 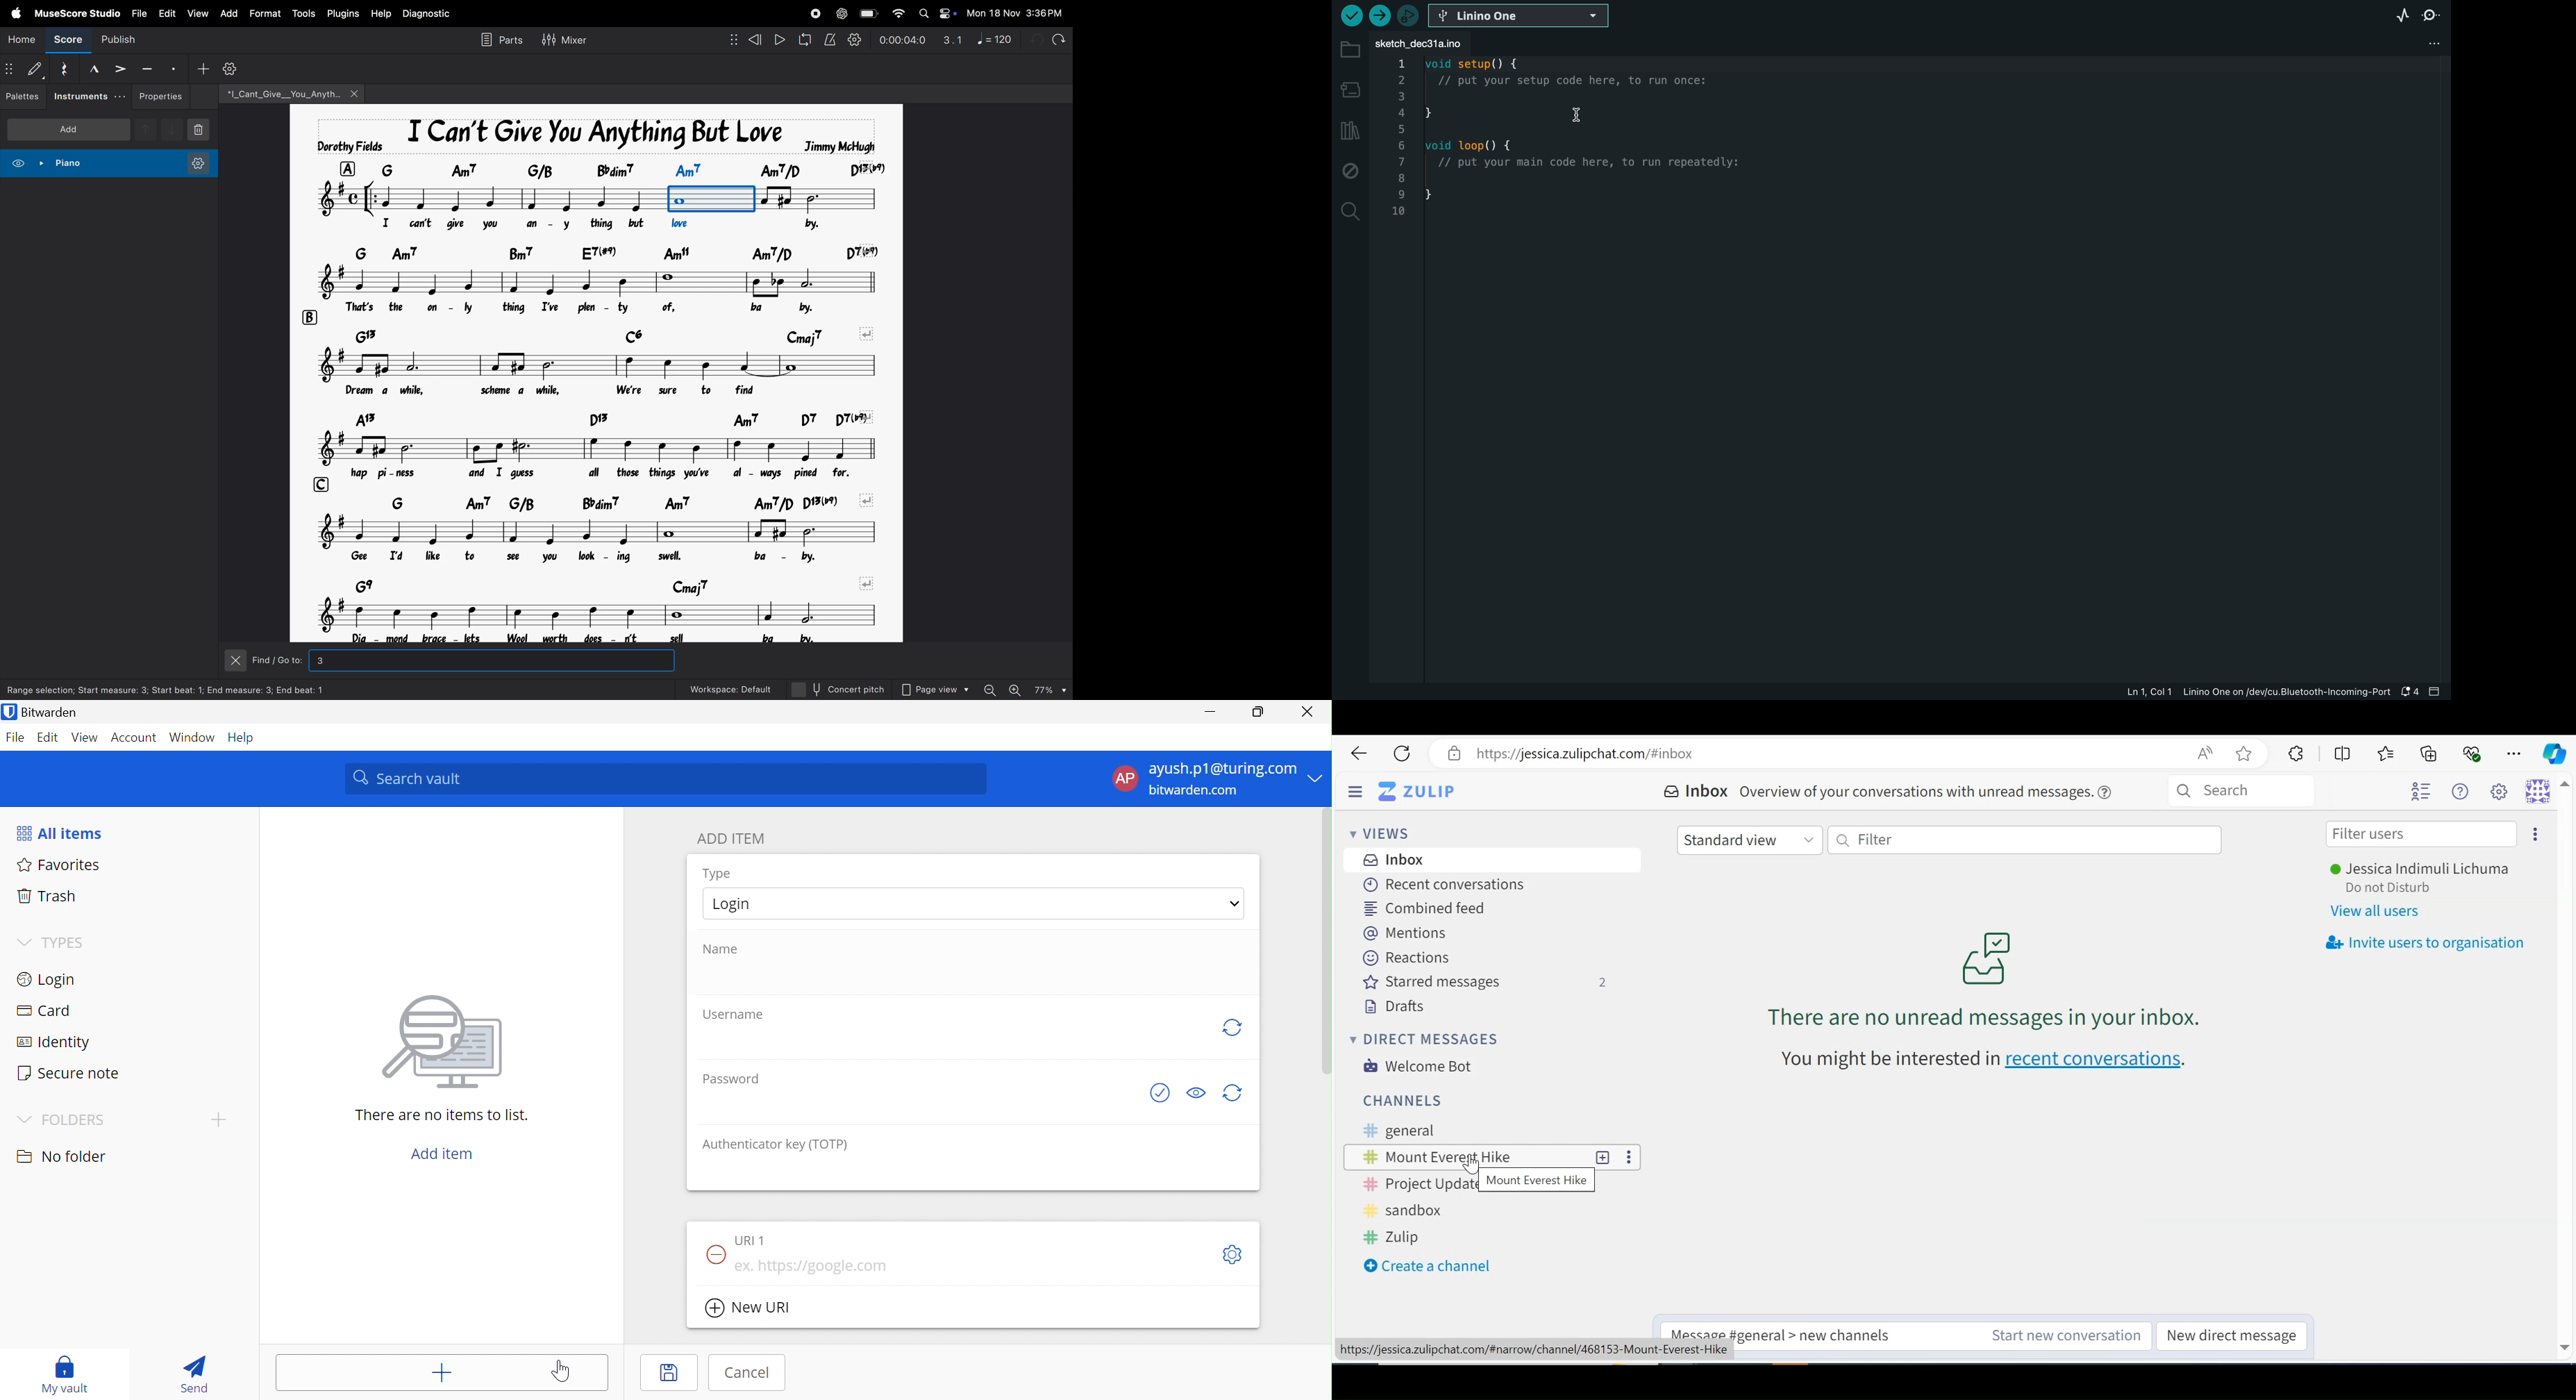 What do you see at coordinates (24, 1120) in the screenshot?
I see `Drop Down` at bounding box center [24, 1120].